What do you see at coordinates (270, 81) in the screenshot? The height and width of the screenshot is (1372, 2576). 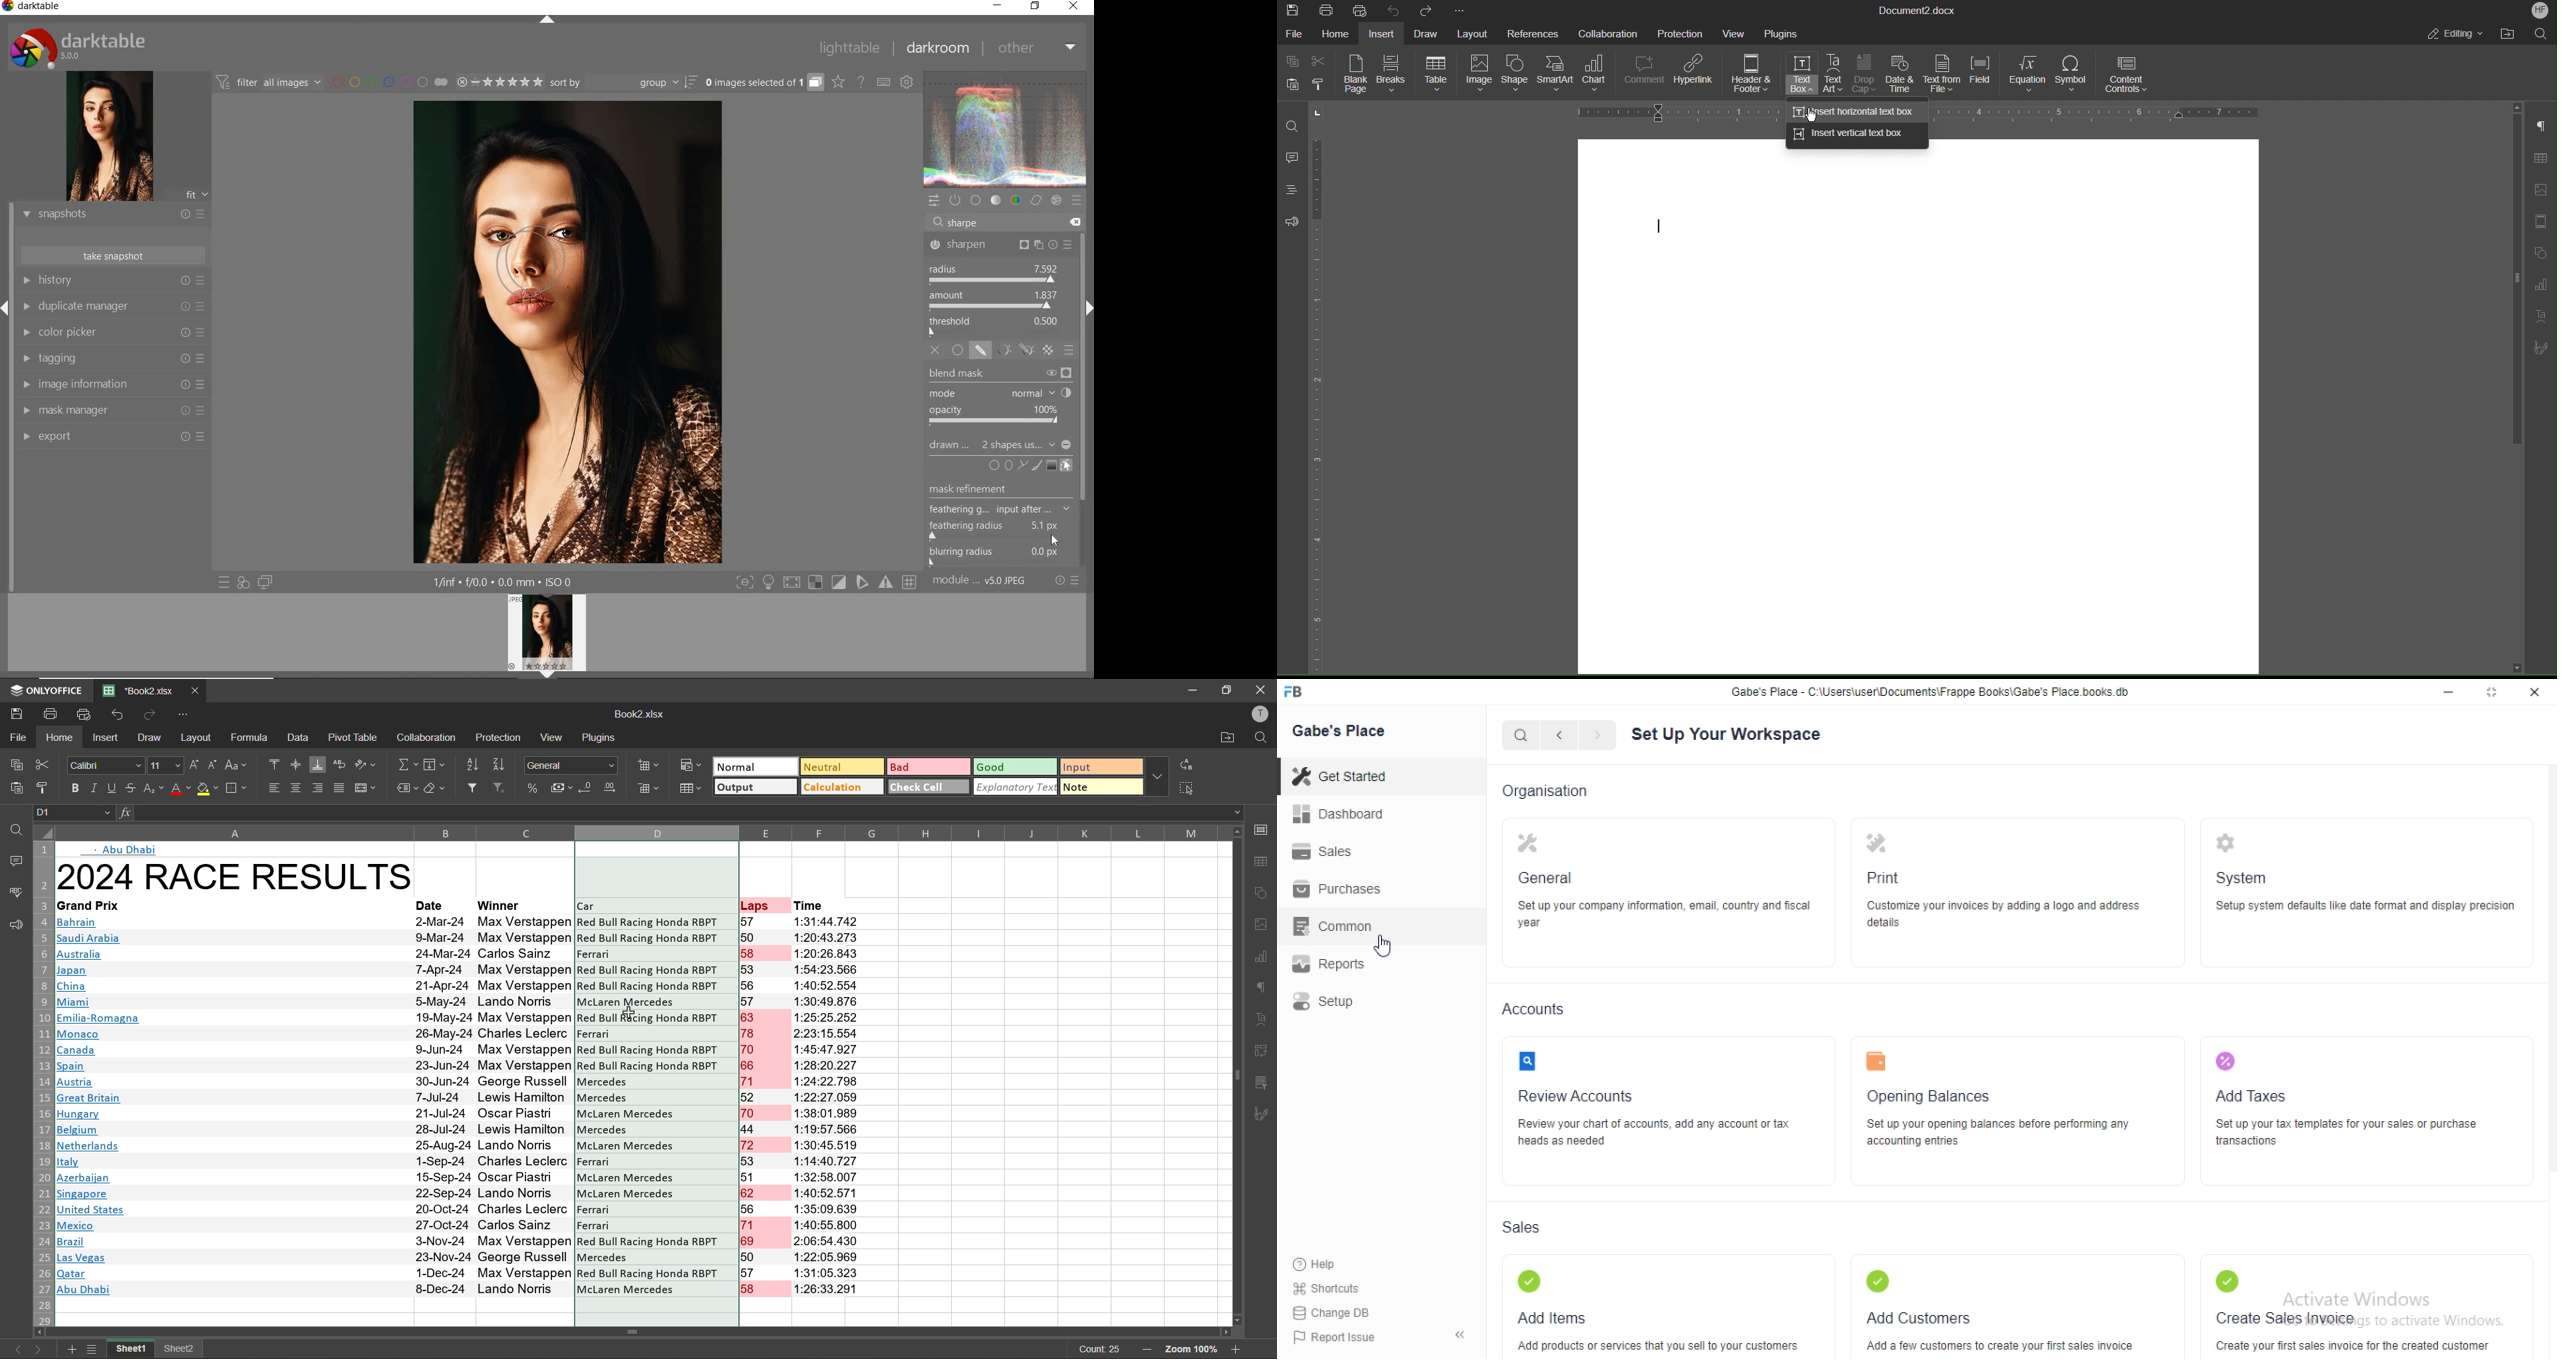 I see `filter images based on their modules` at bounding box center [270, 81].